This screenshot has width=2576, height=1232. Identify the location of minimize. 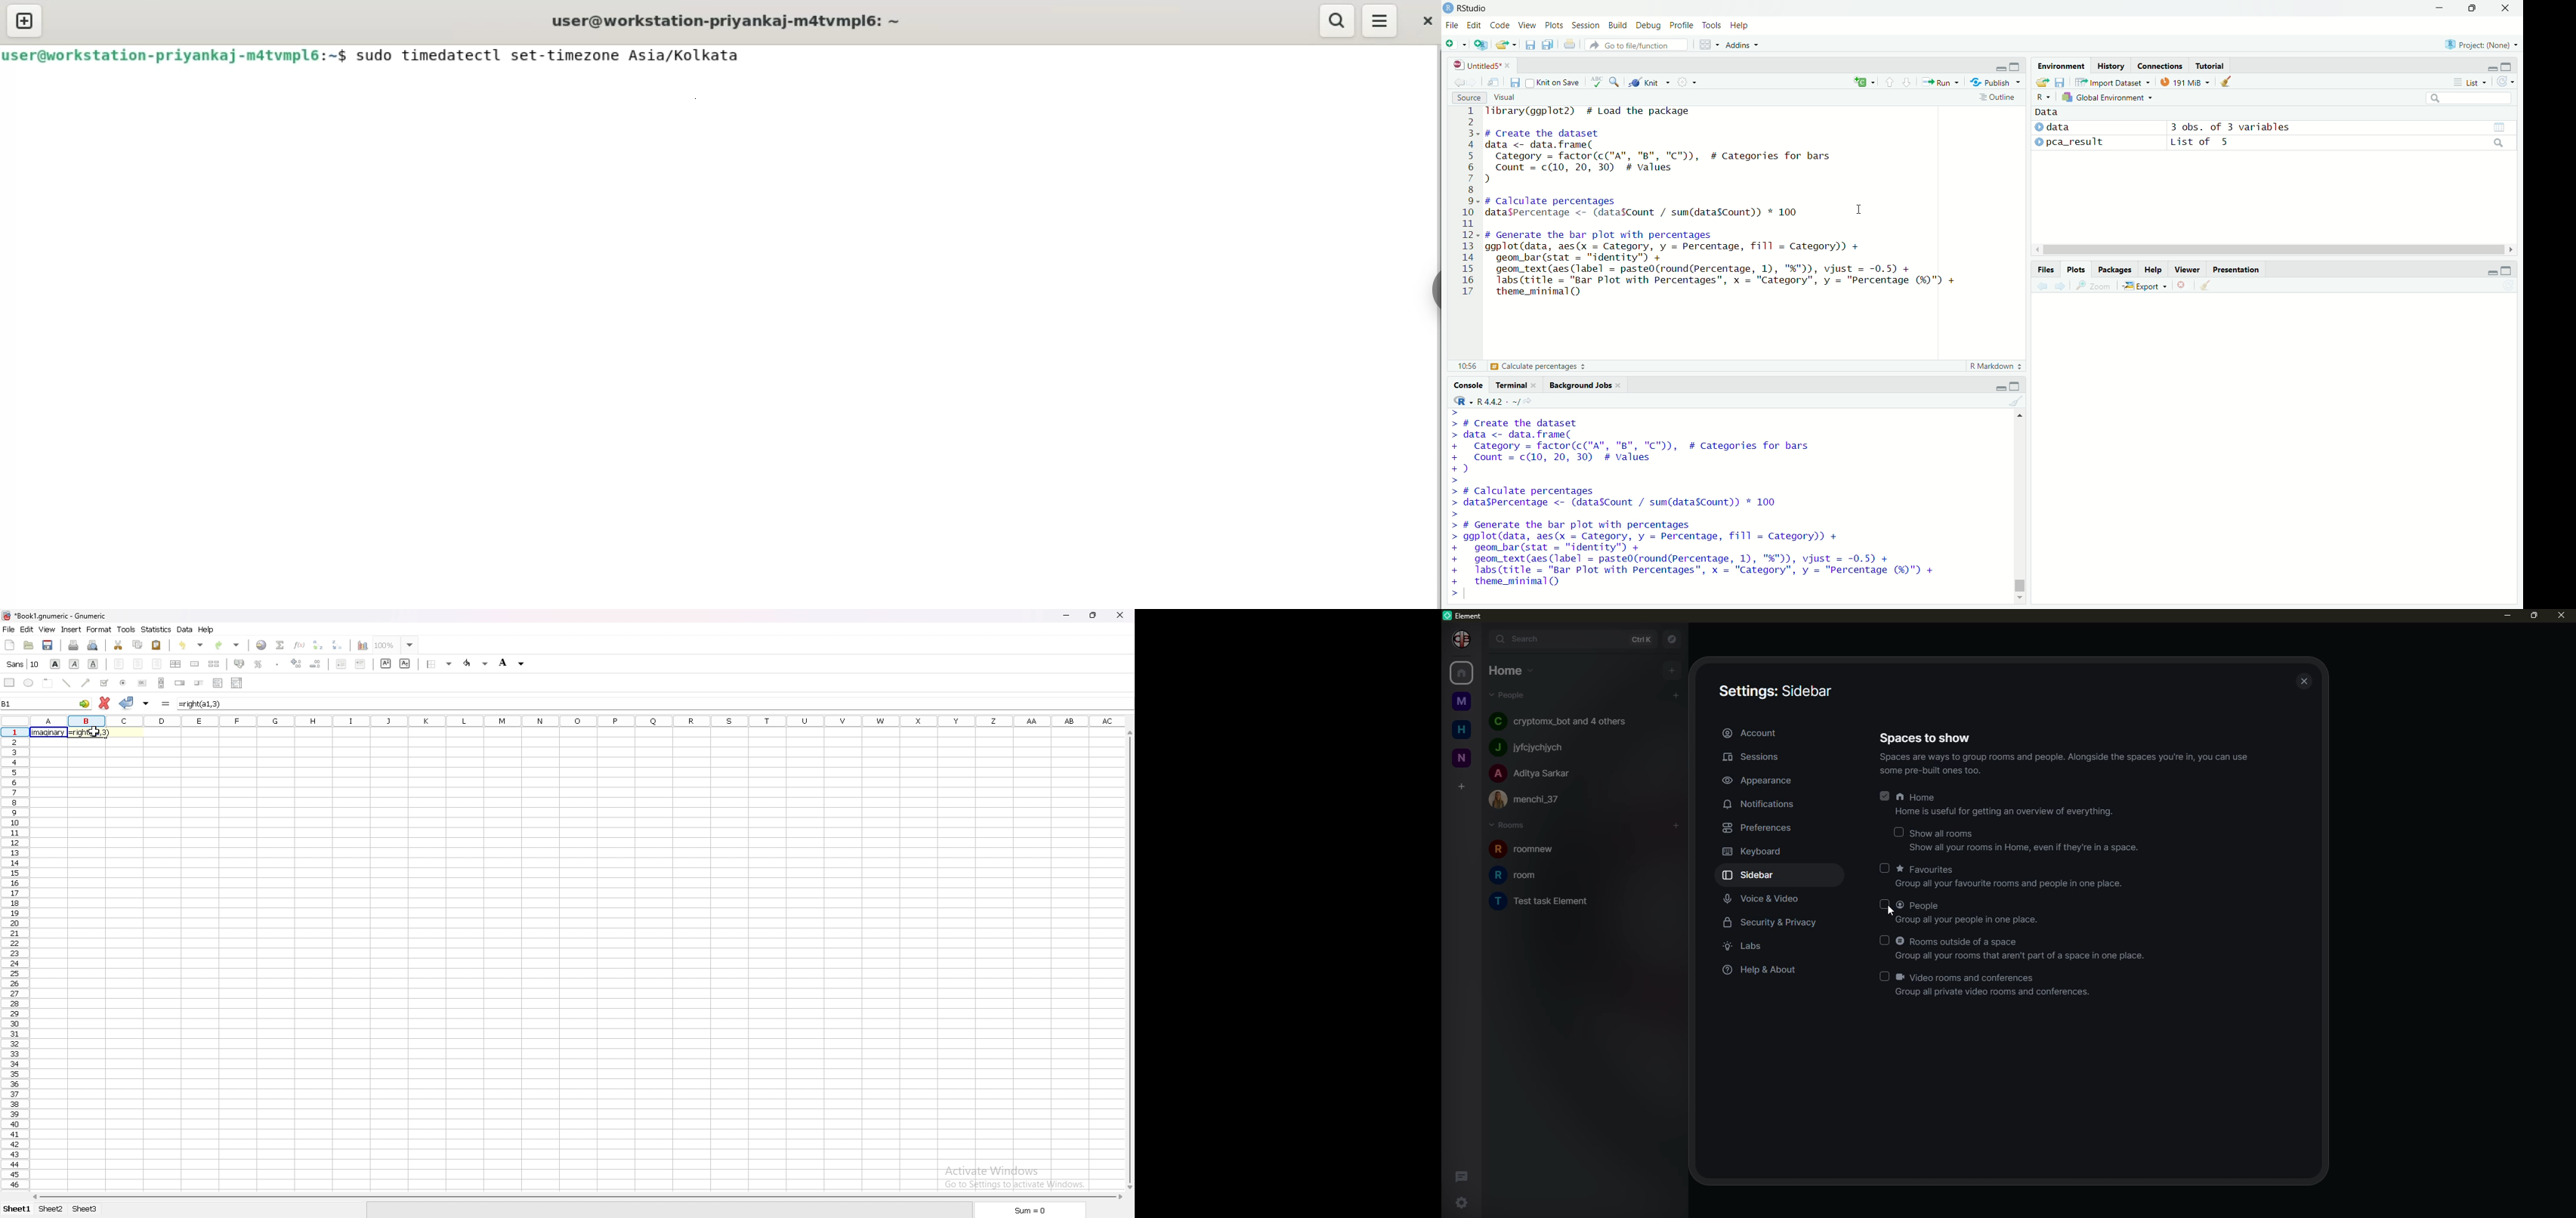
(2492, 66).